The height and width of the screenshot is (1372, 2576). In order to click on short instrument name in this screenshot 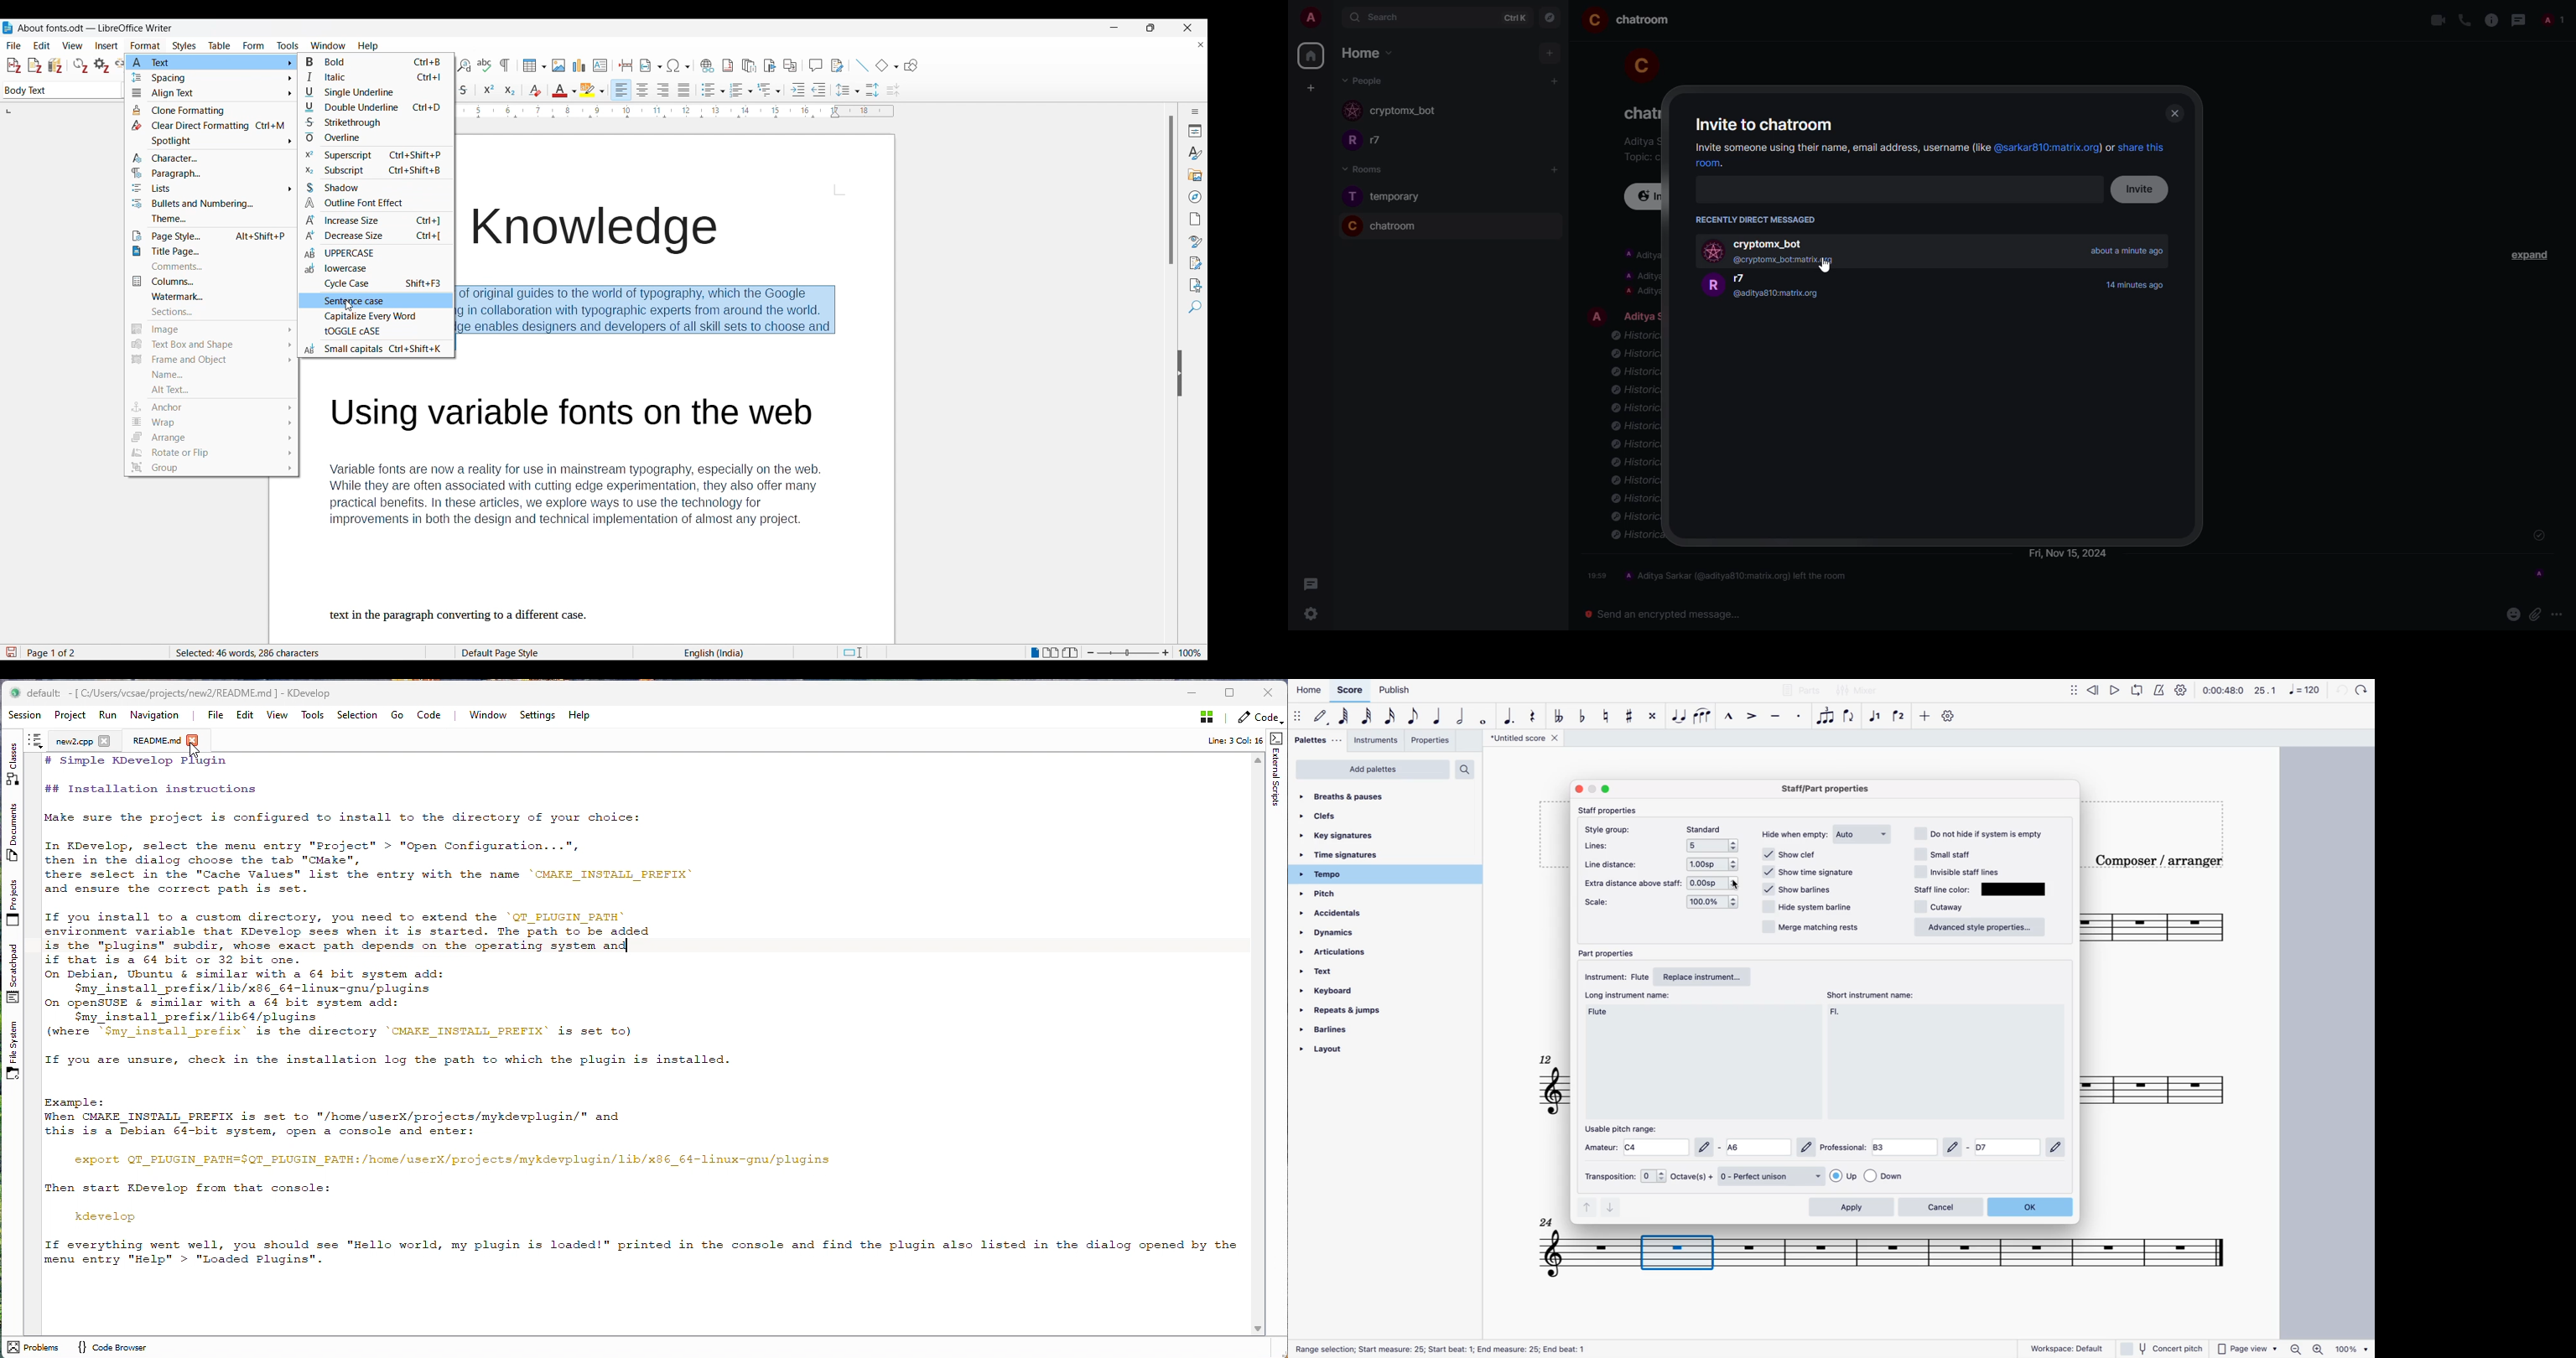, I will do `click(1876, 995)`.